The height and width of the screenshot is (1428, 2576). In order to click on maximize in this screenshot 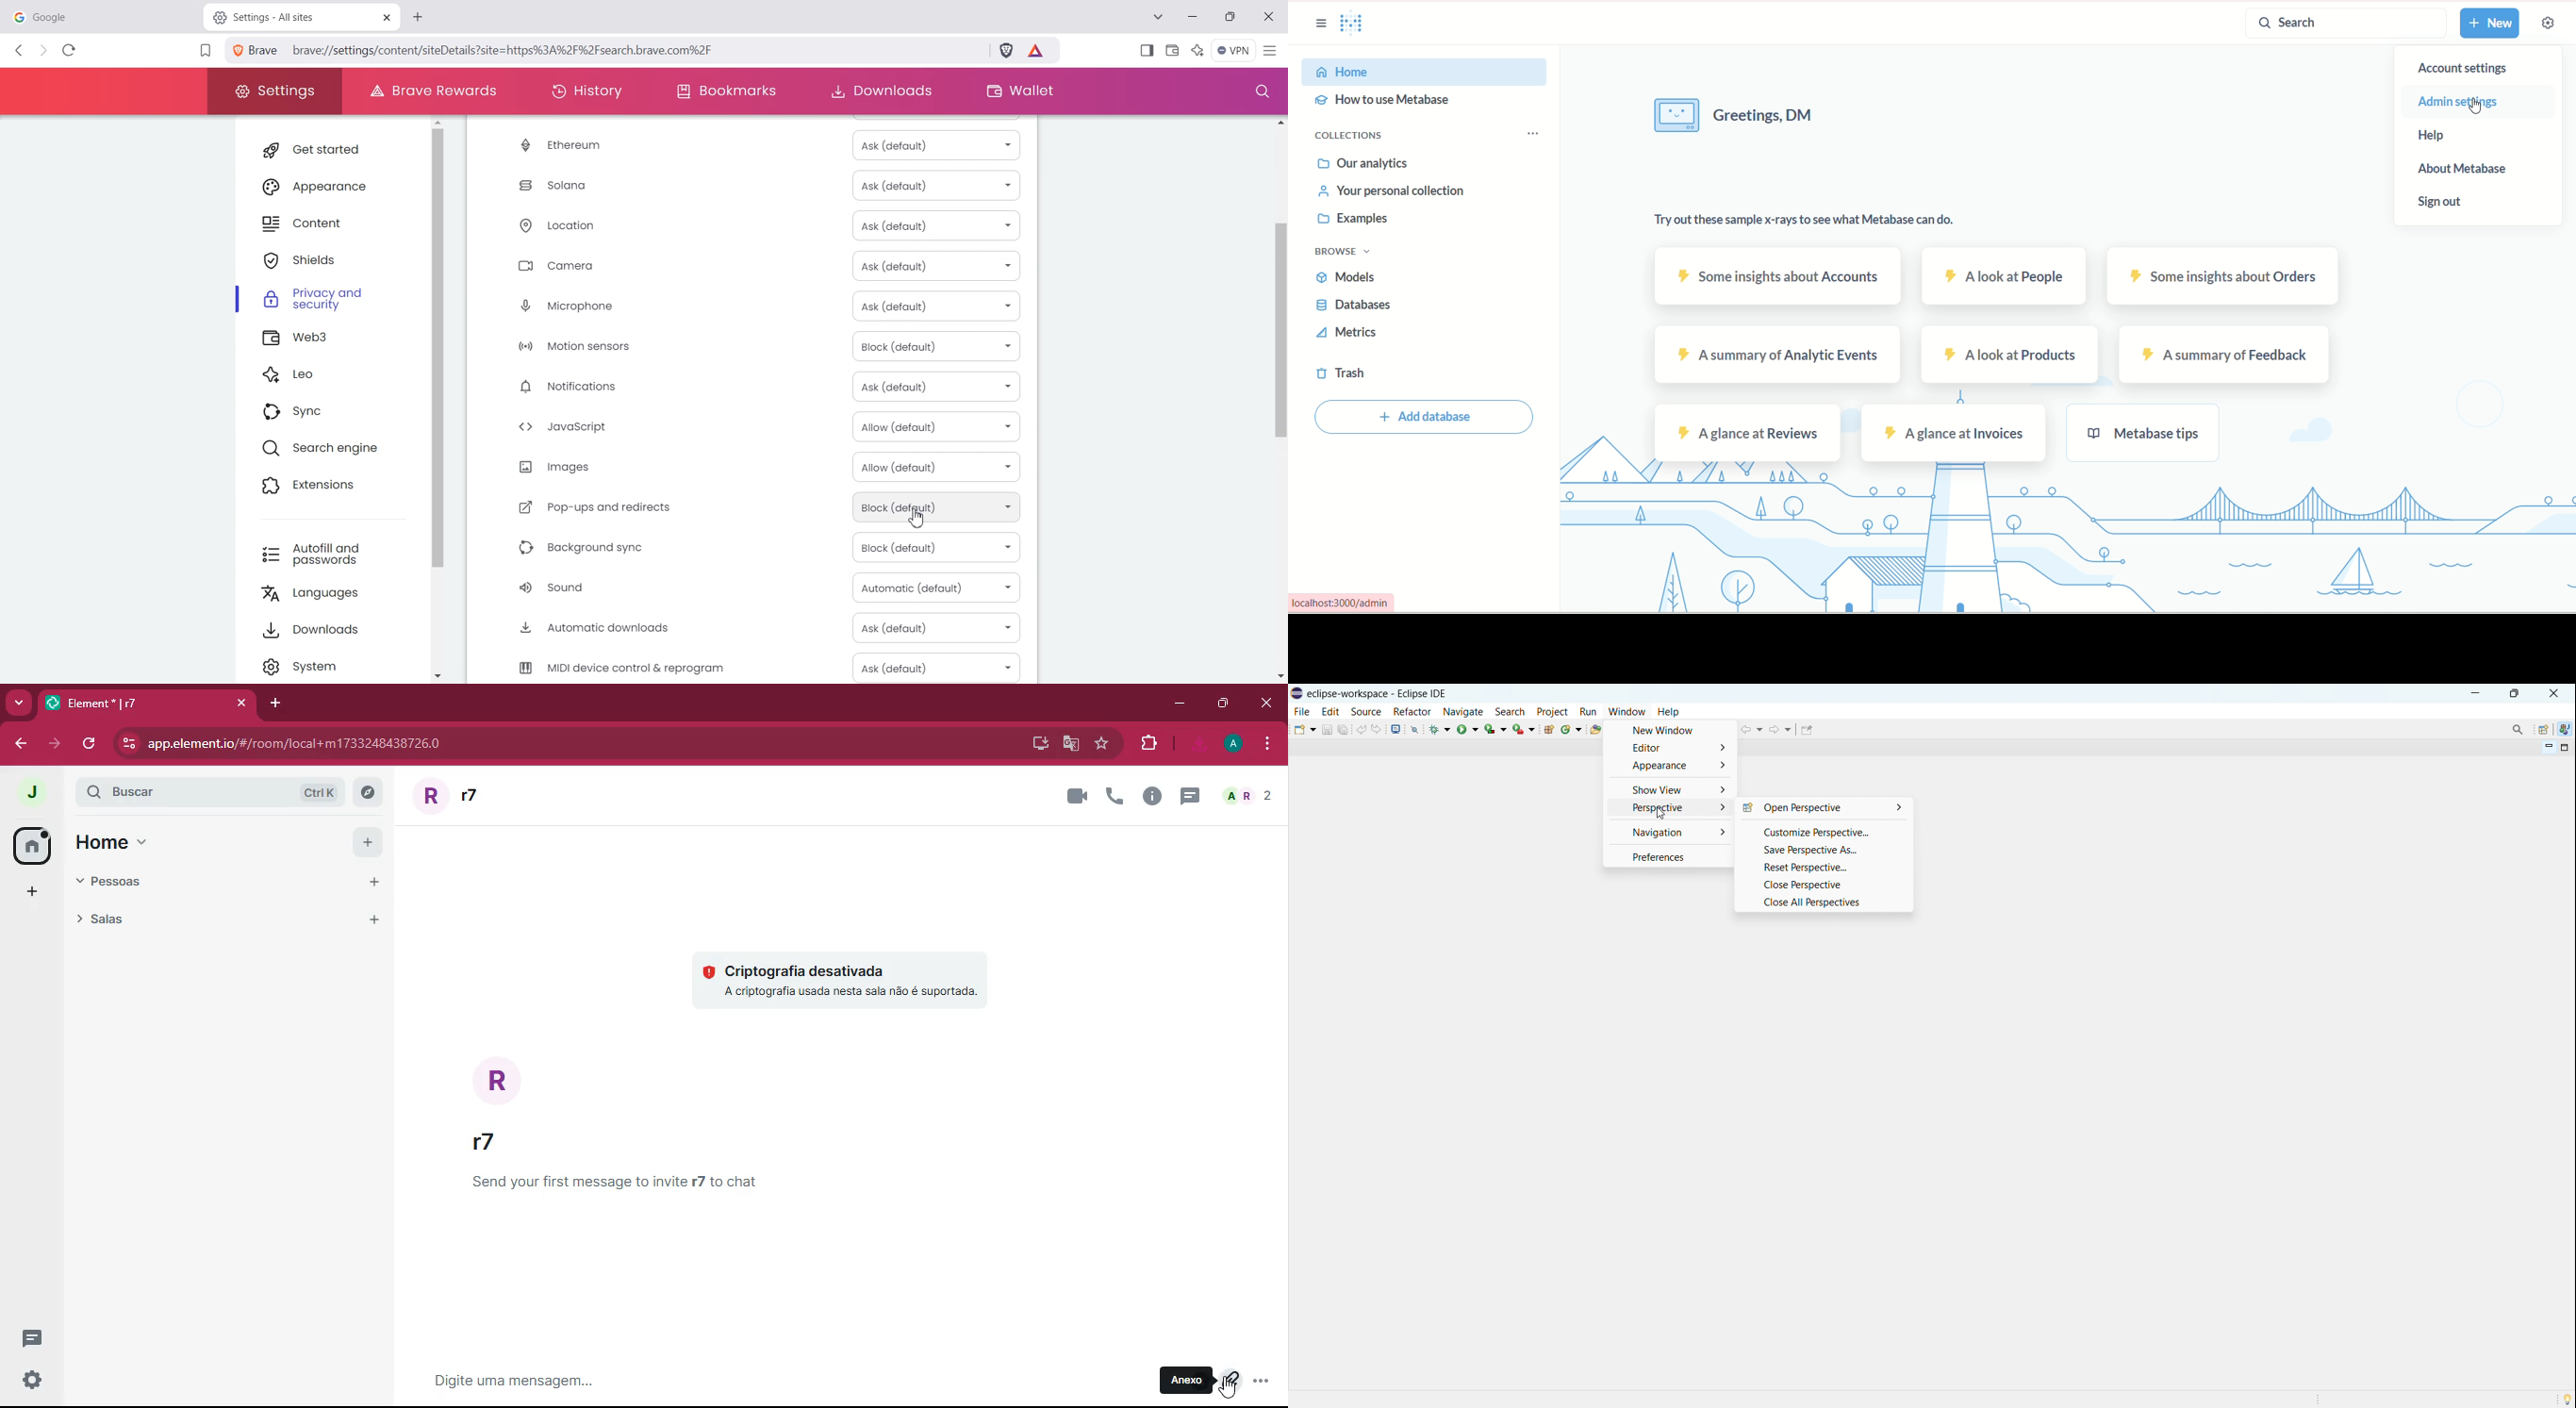, I will do `click(1222, 703)`.